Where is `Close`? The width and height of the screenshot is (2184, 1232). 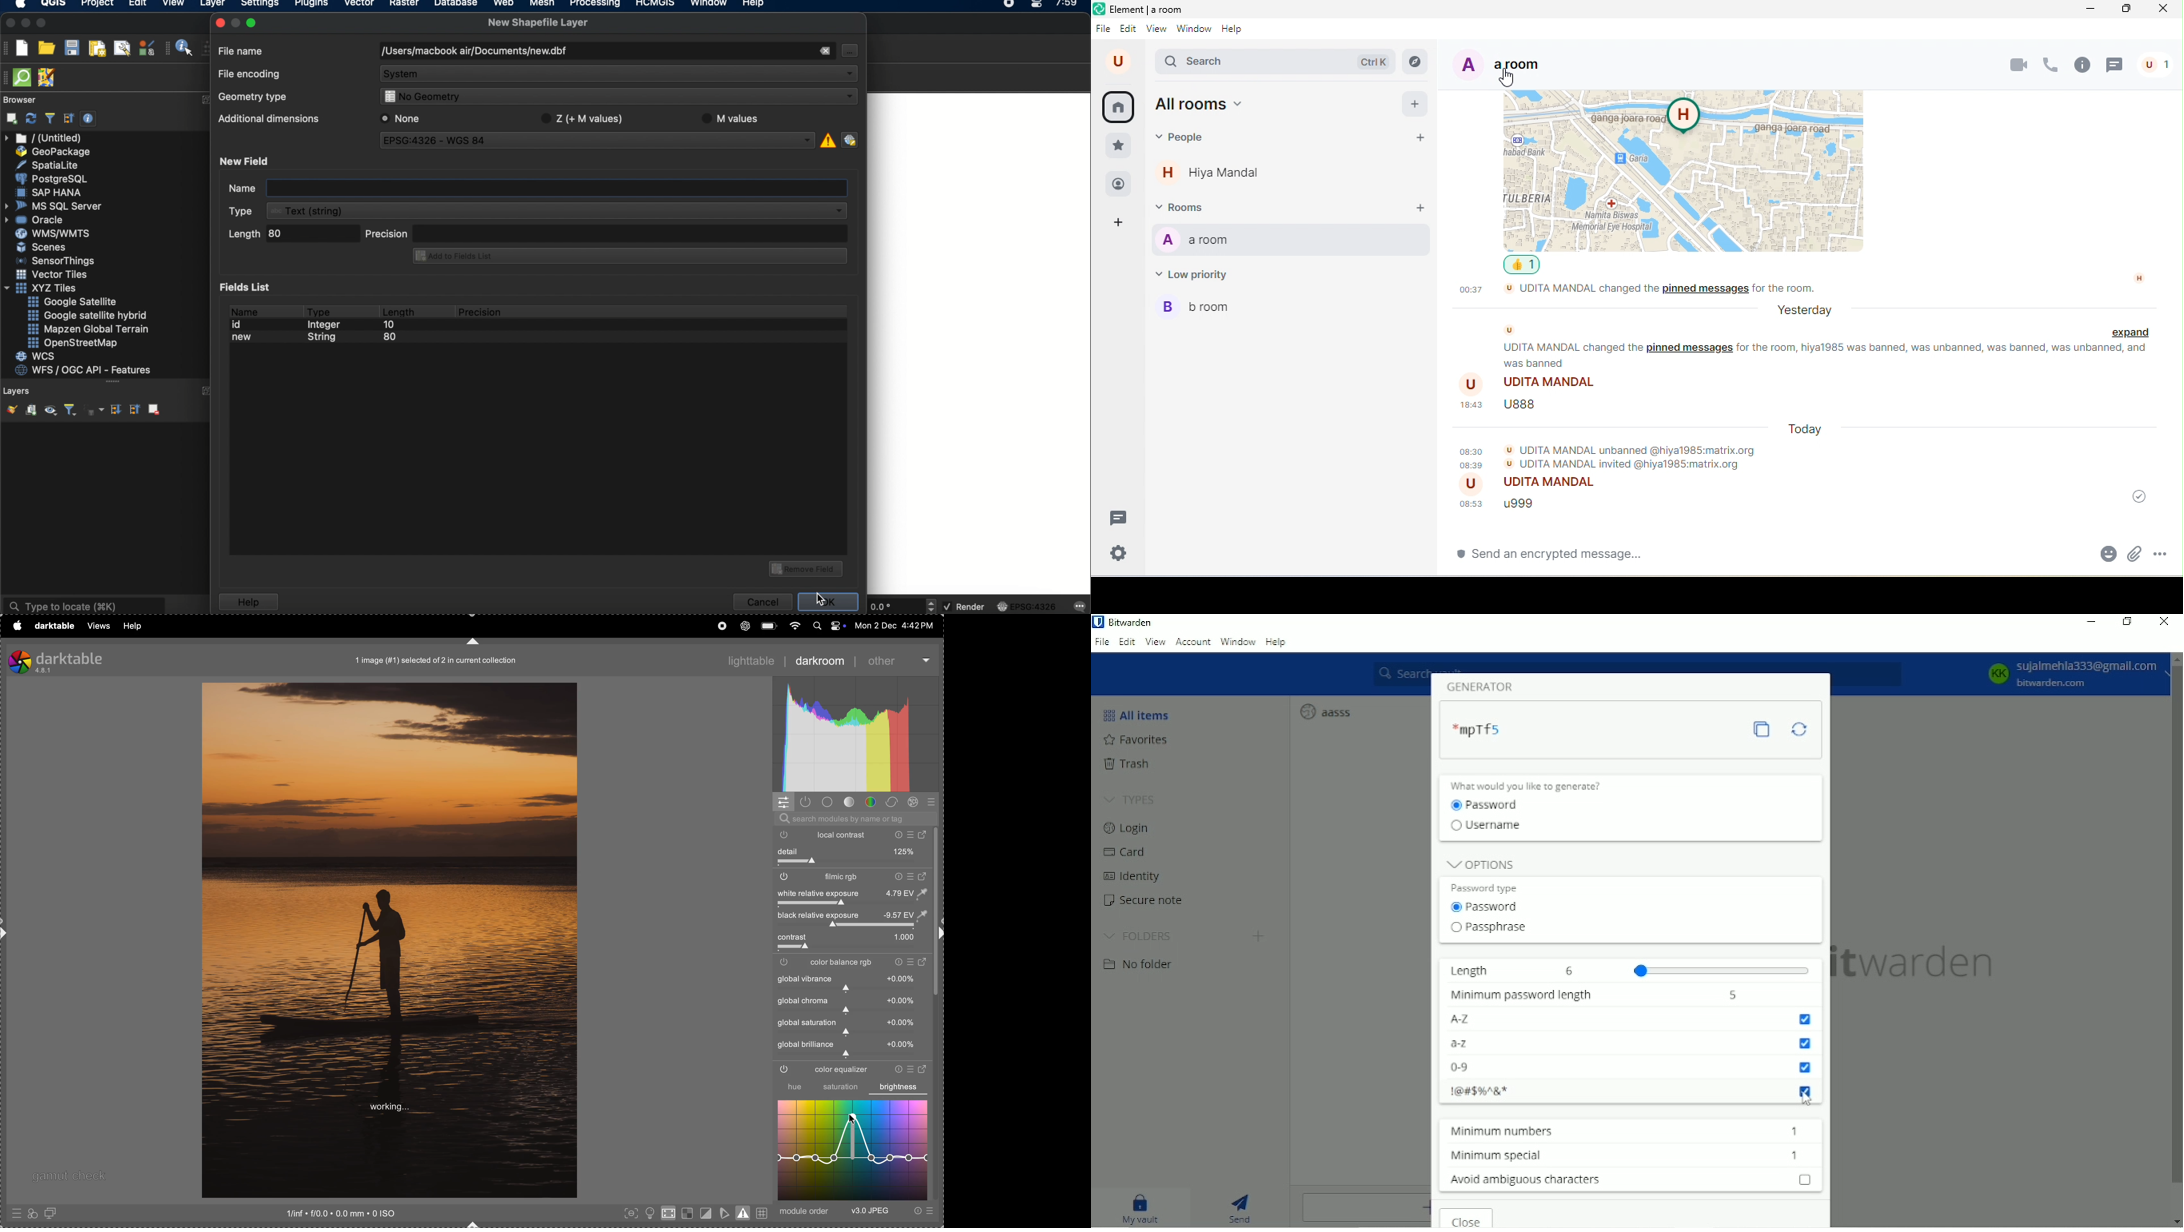 Close is located at coordinates (1463, 1218).